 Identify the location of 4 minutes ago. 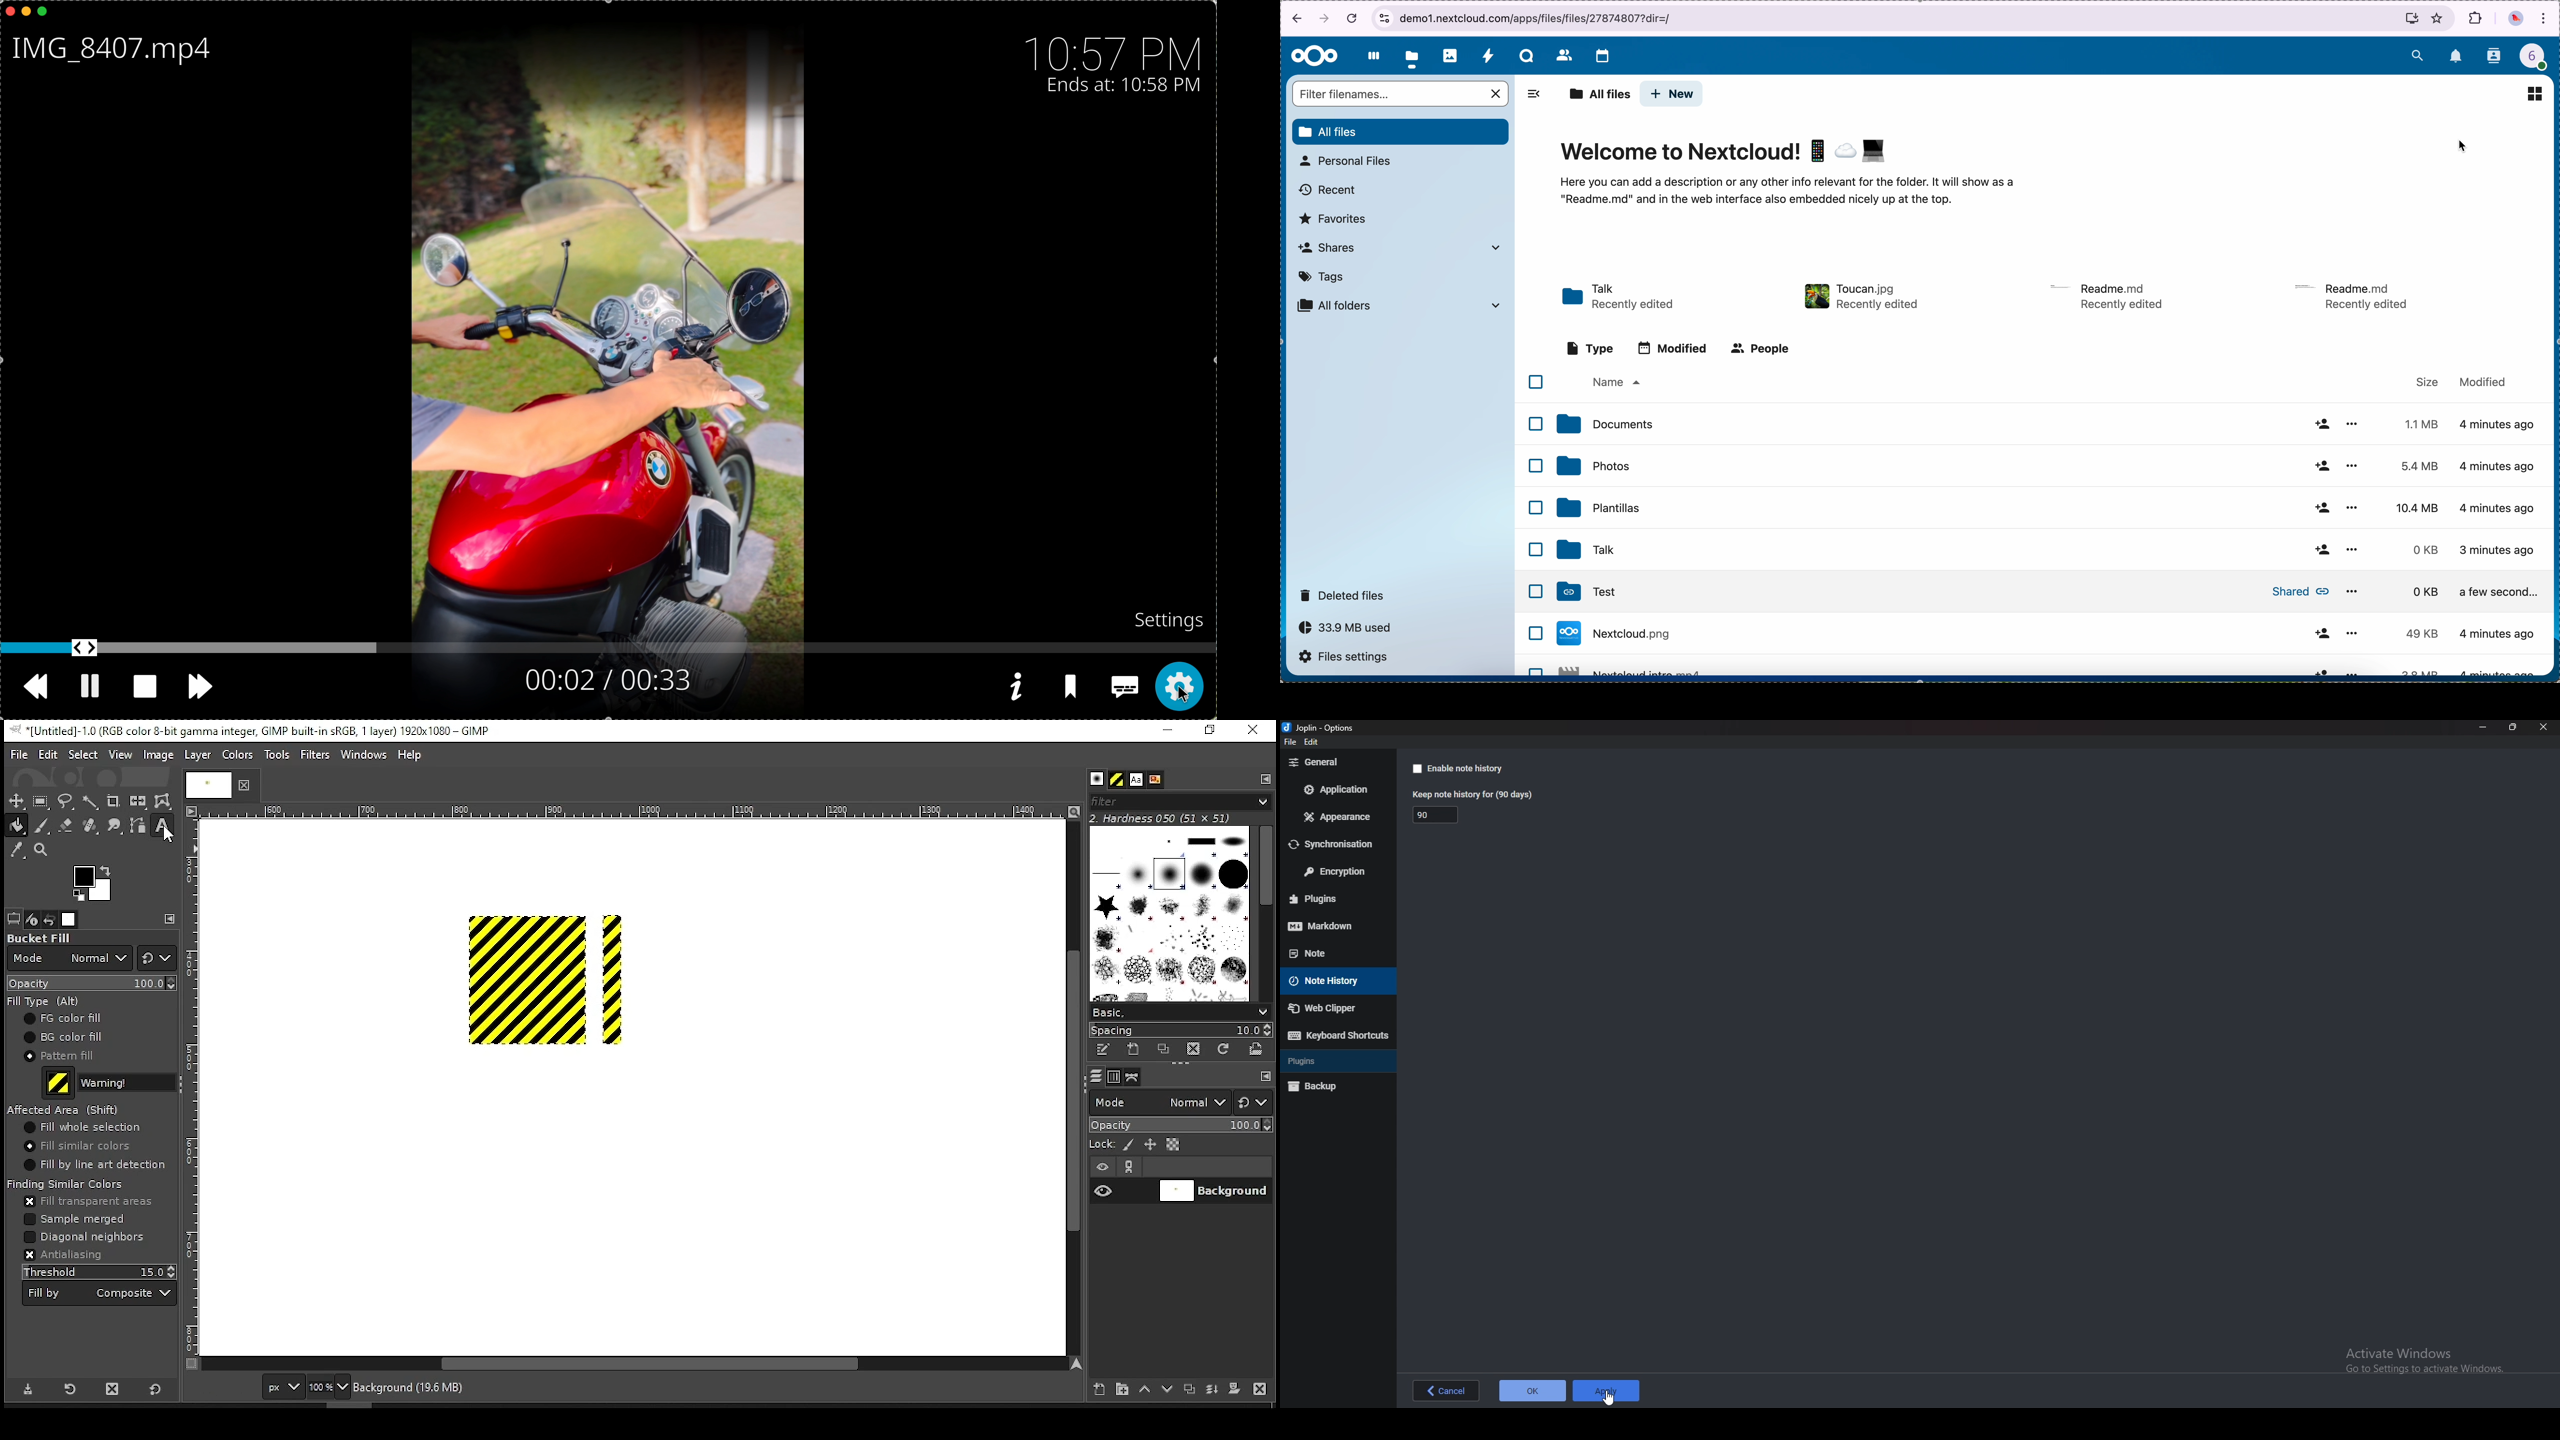
(2498, 467).